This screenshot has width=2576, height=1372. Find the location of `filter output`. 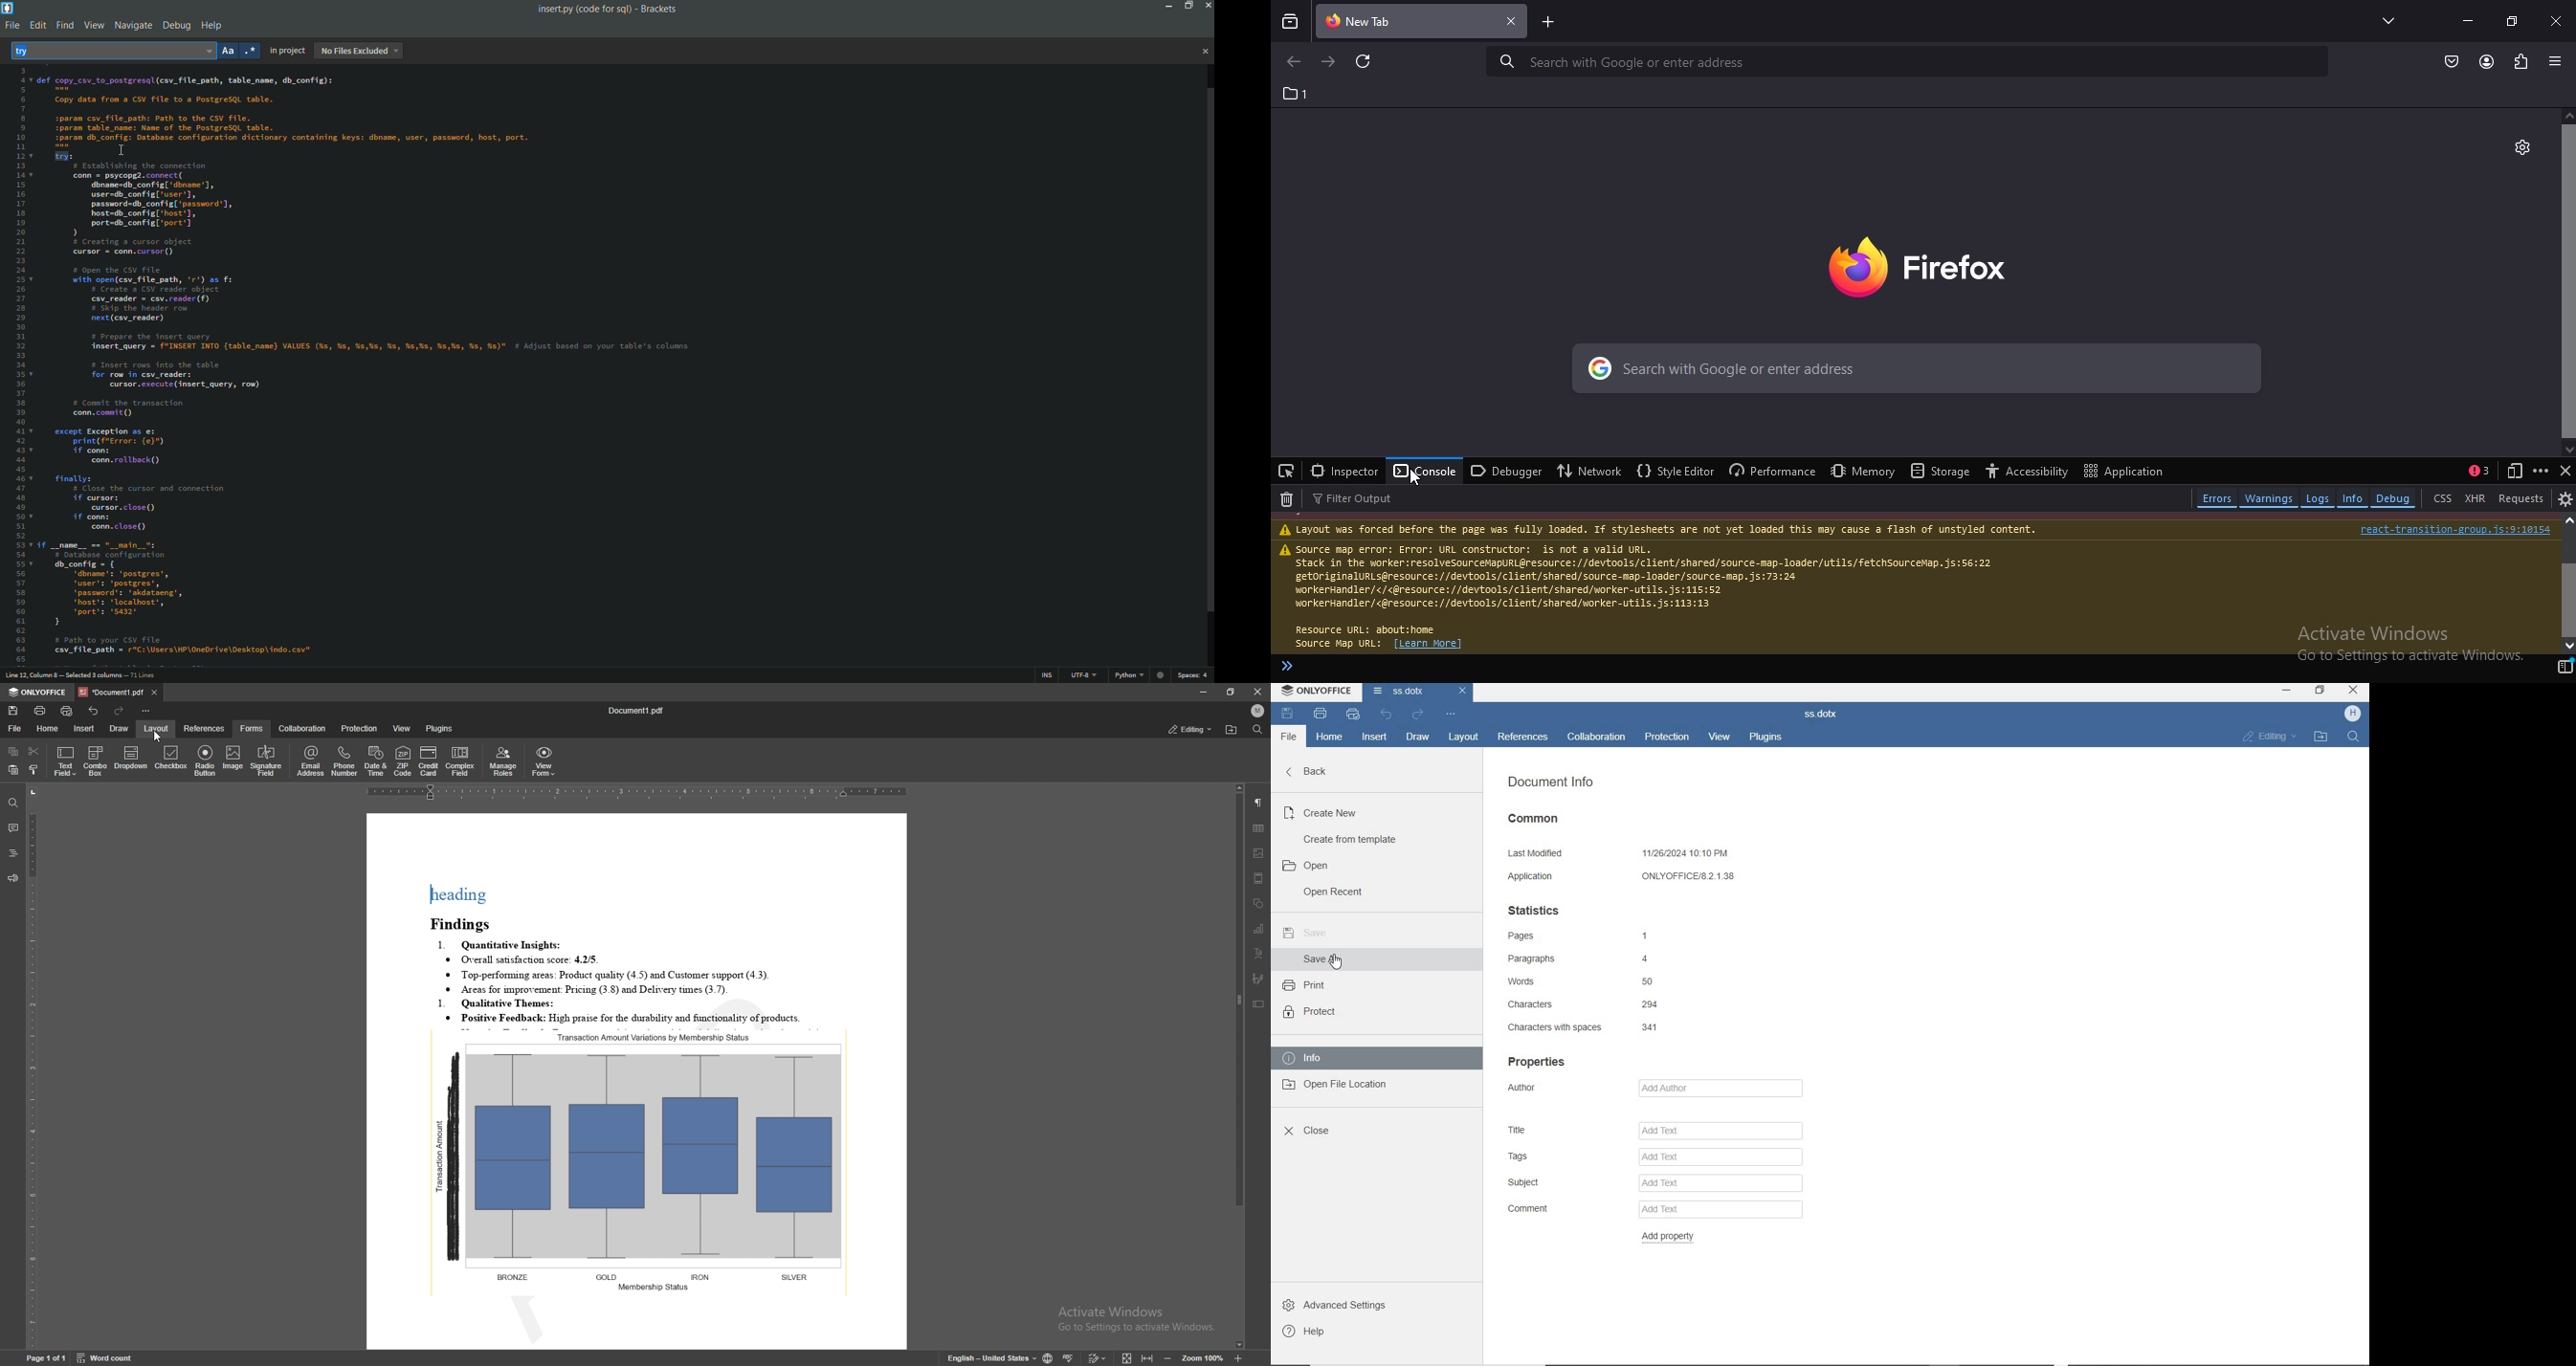

filter output is located at coordinates (1362, 499).